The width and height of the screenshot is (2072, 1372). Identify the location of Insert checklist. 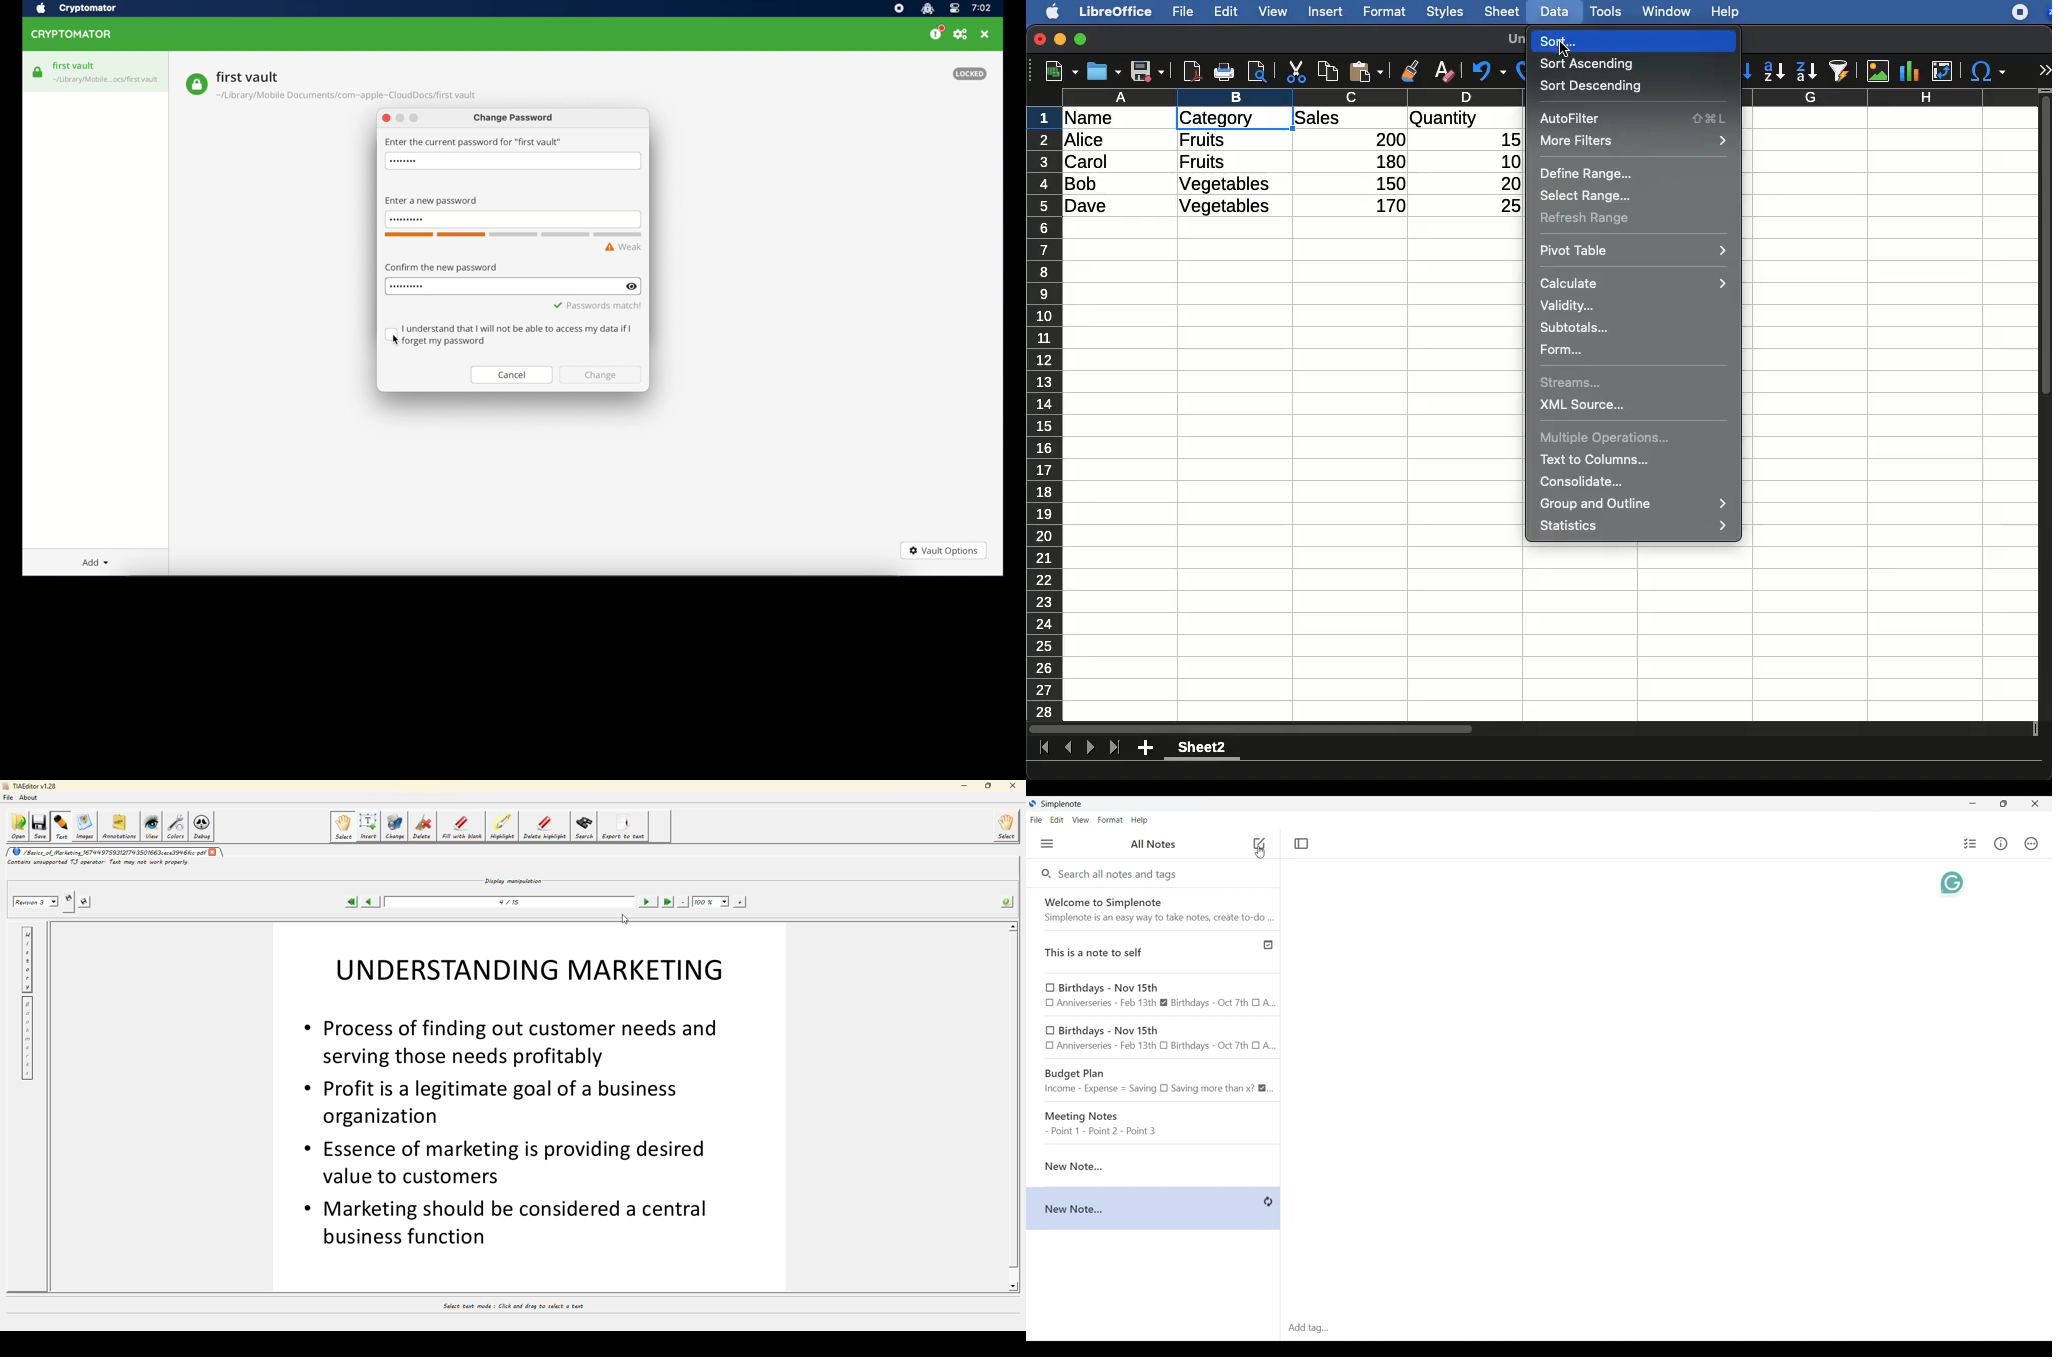
(1970, 844).